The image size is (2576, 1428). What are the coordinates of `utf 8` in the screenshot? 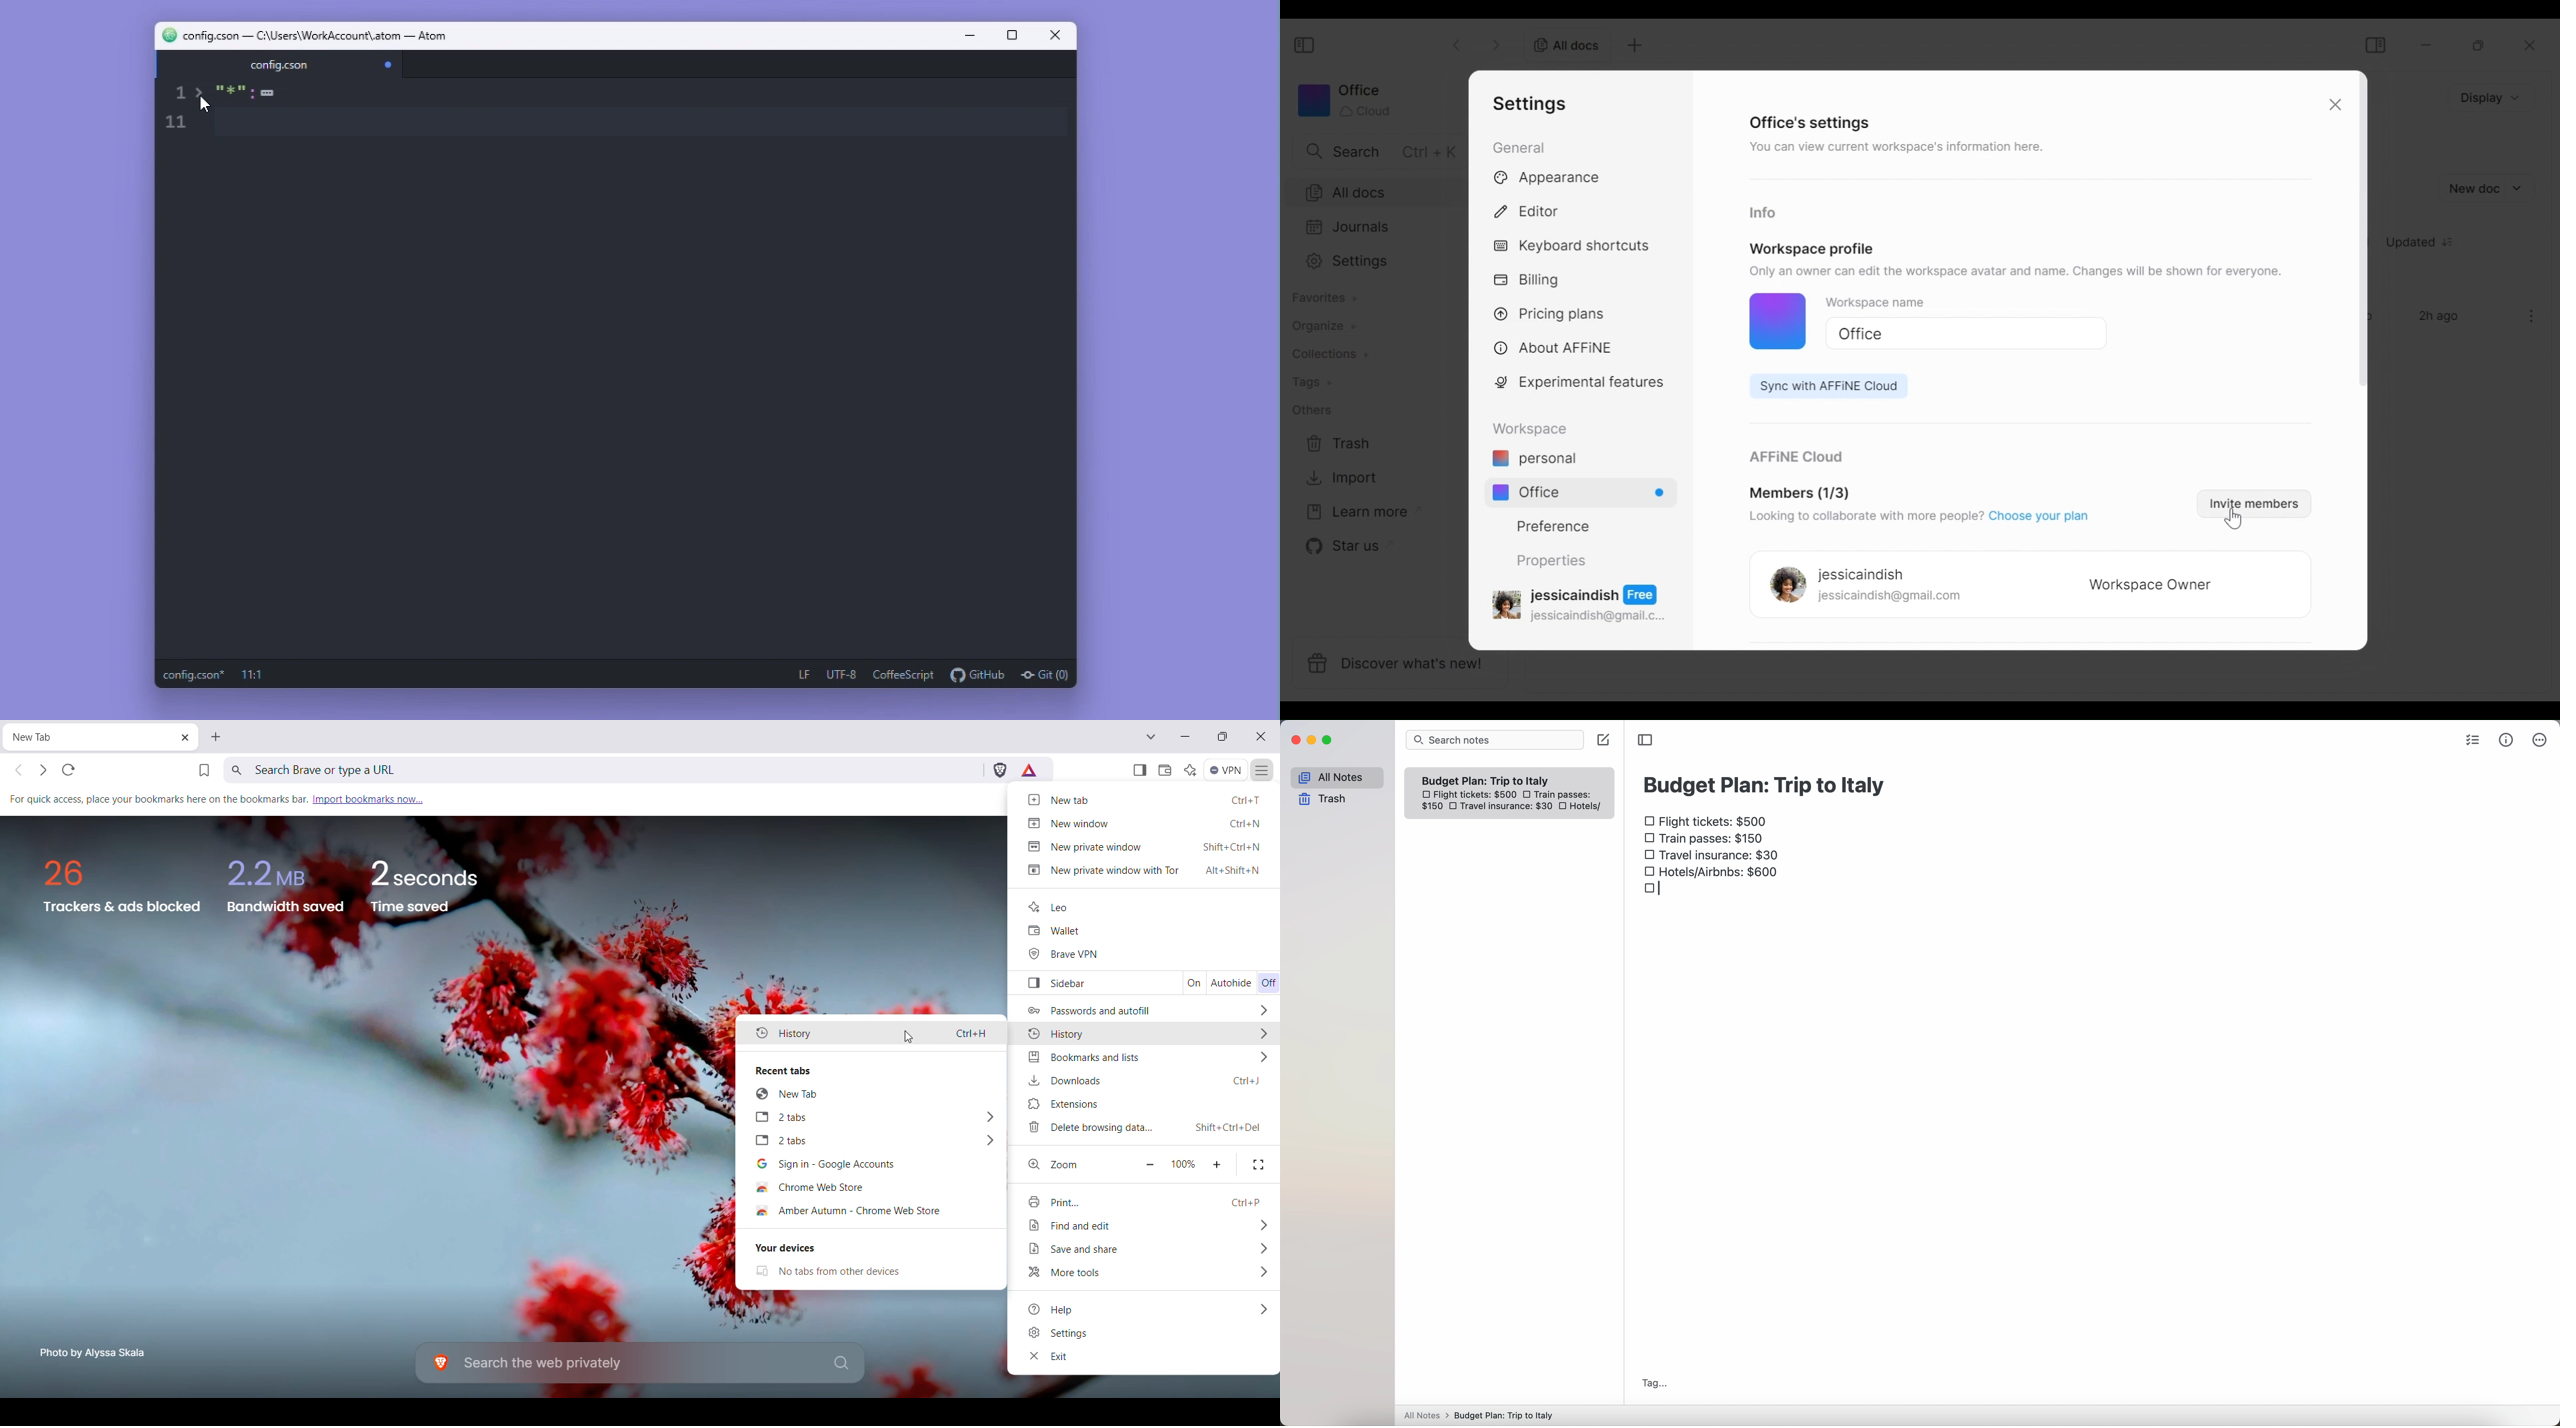 It's located at (842, 671).